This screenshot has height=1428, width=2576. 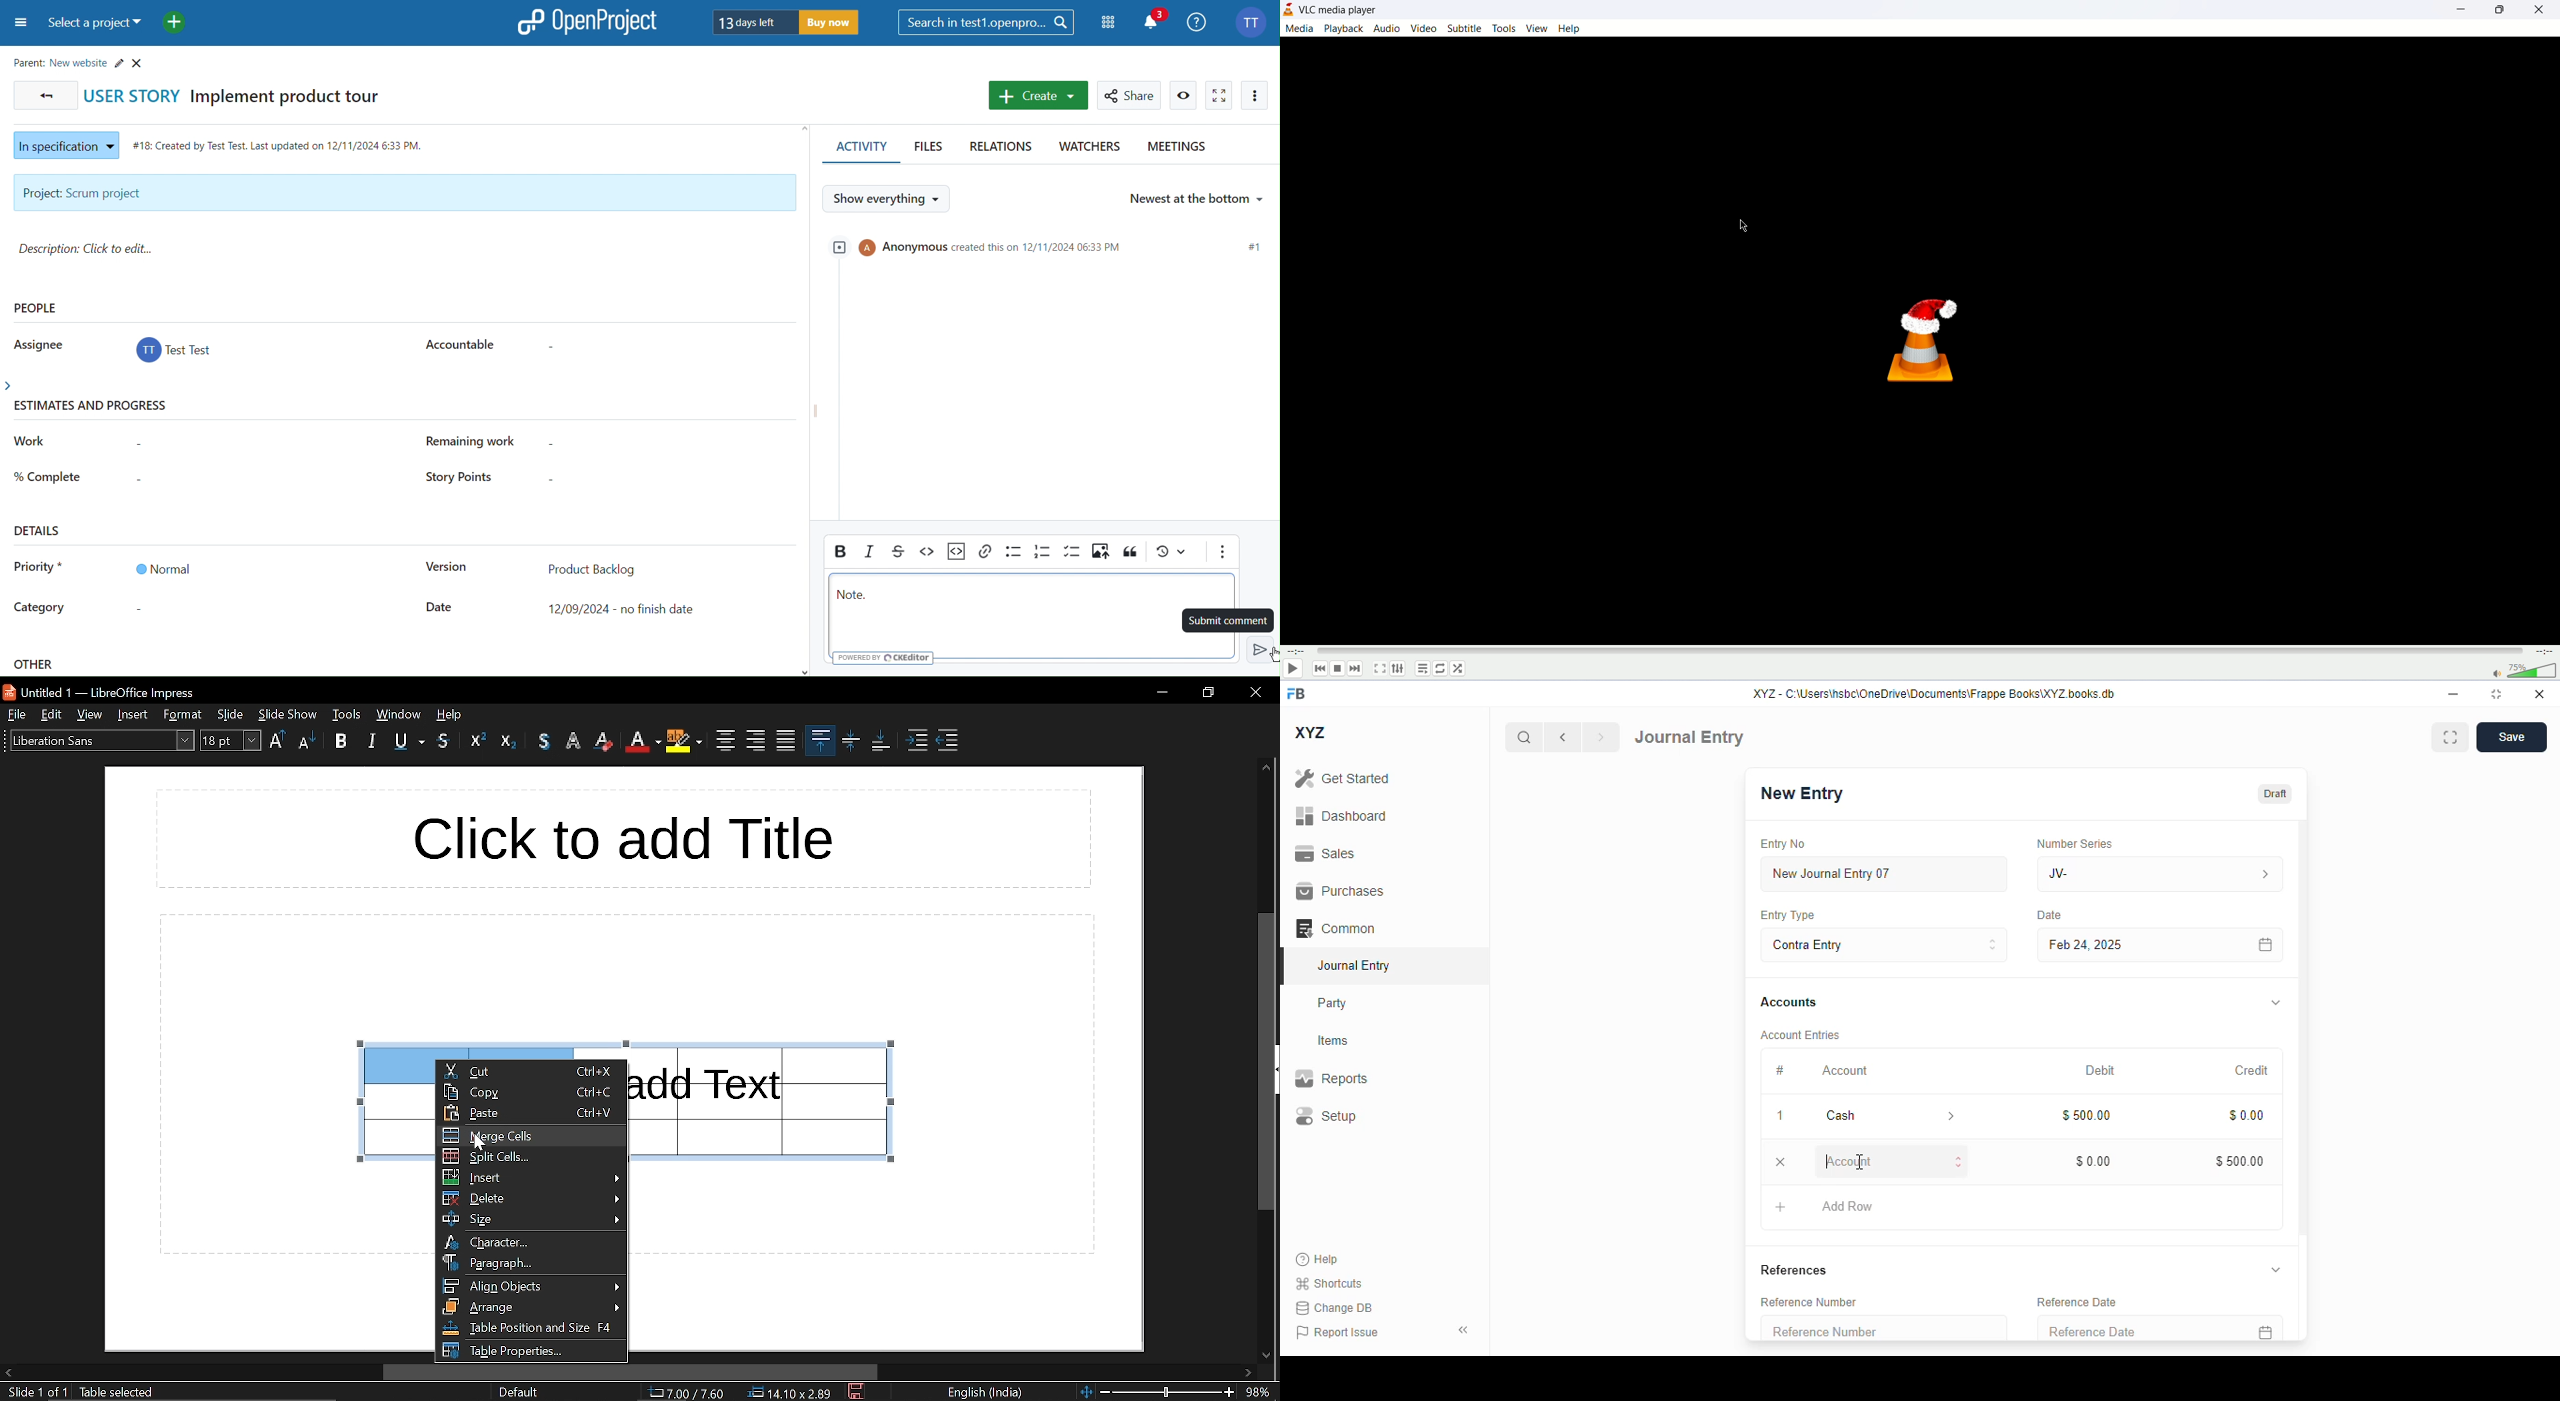 I want to click on cursor, so click(x=1859, y=1162).